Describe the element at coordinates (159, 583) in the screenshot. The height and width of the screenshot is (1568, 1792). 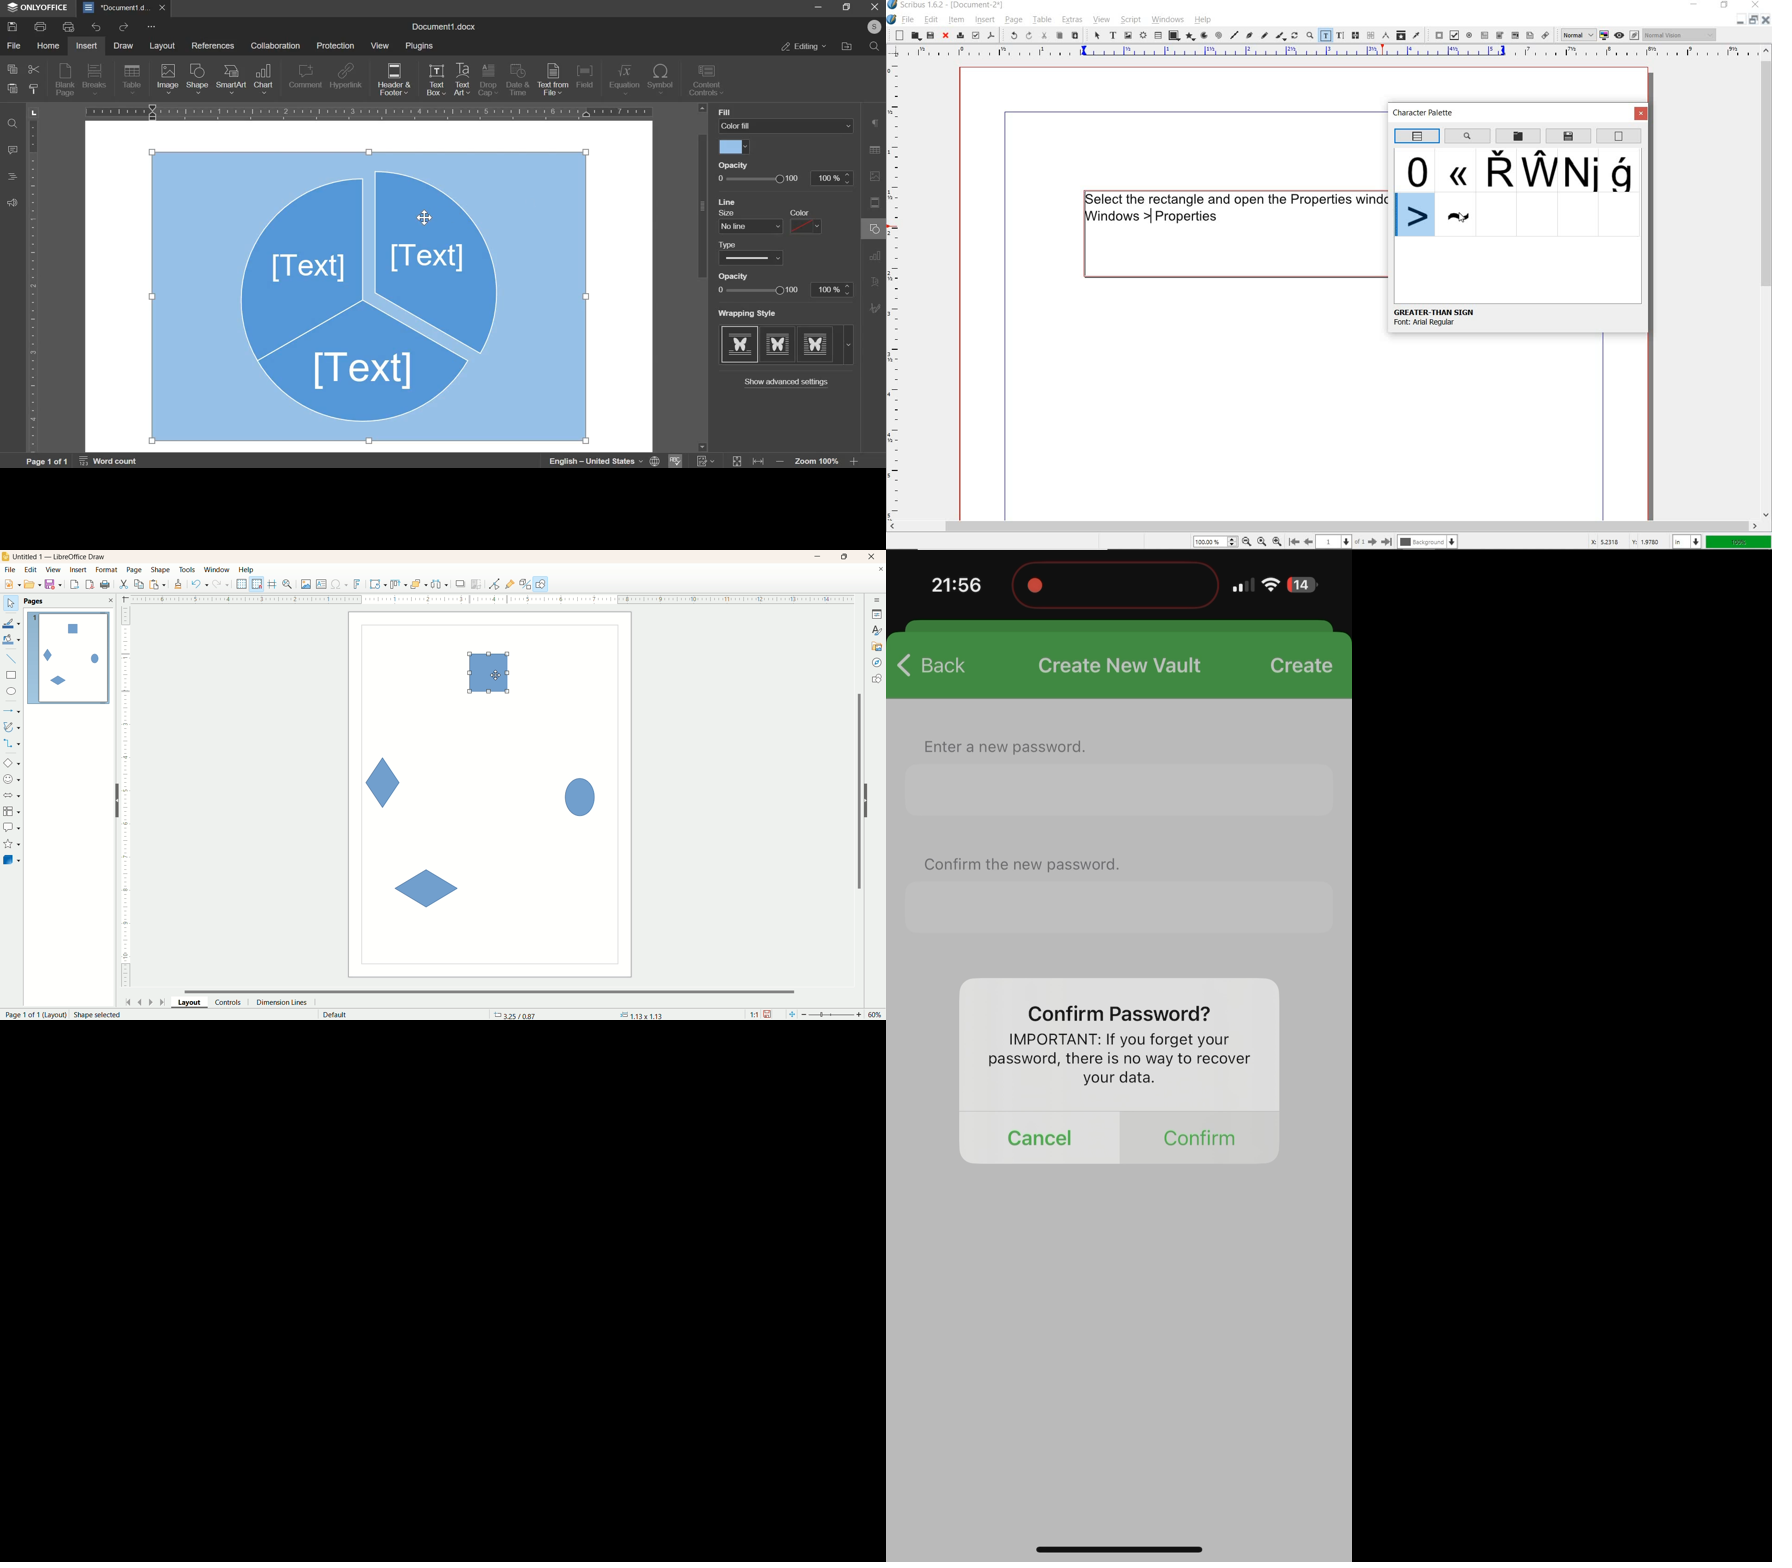
I see `paste` at that location.